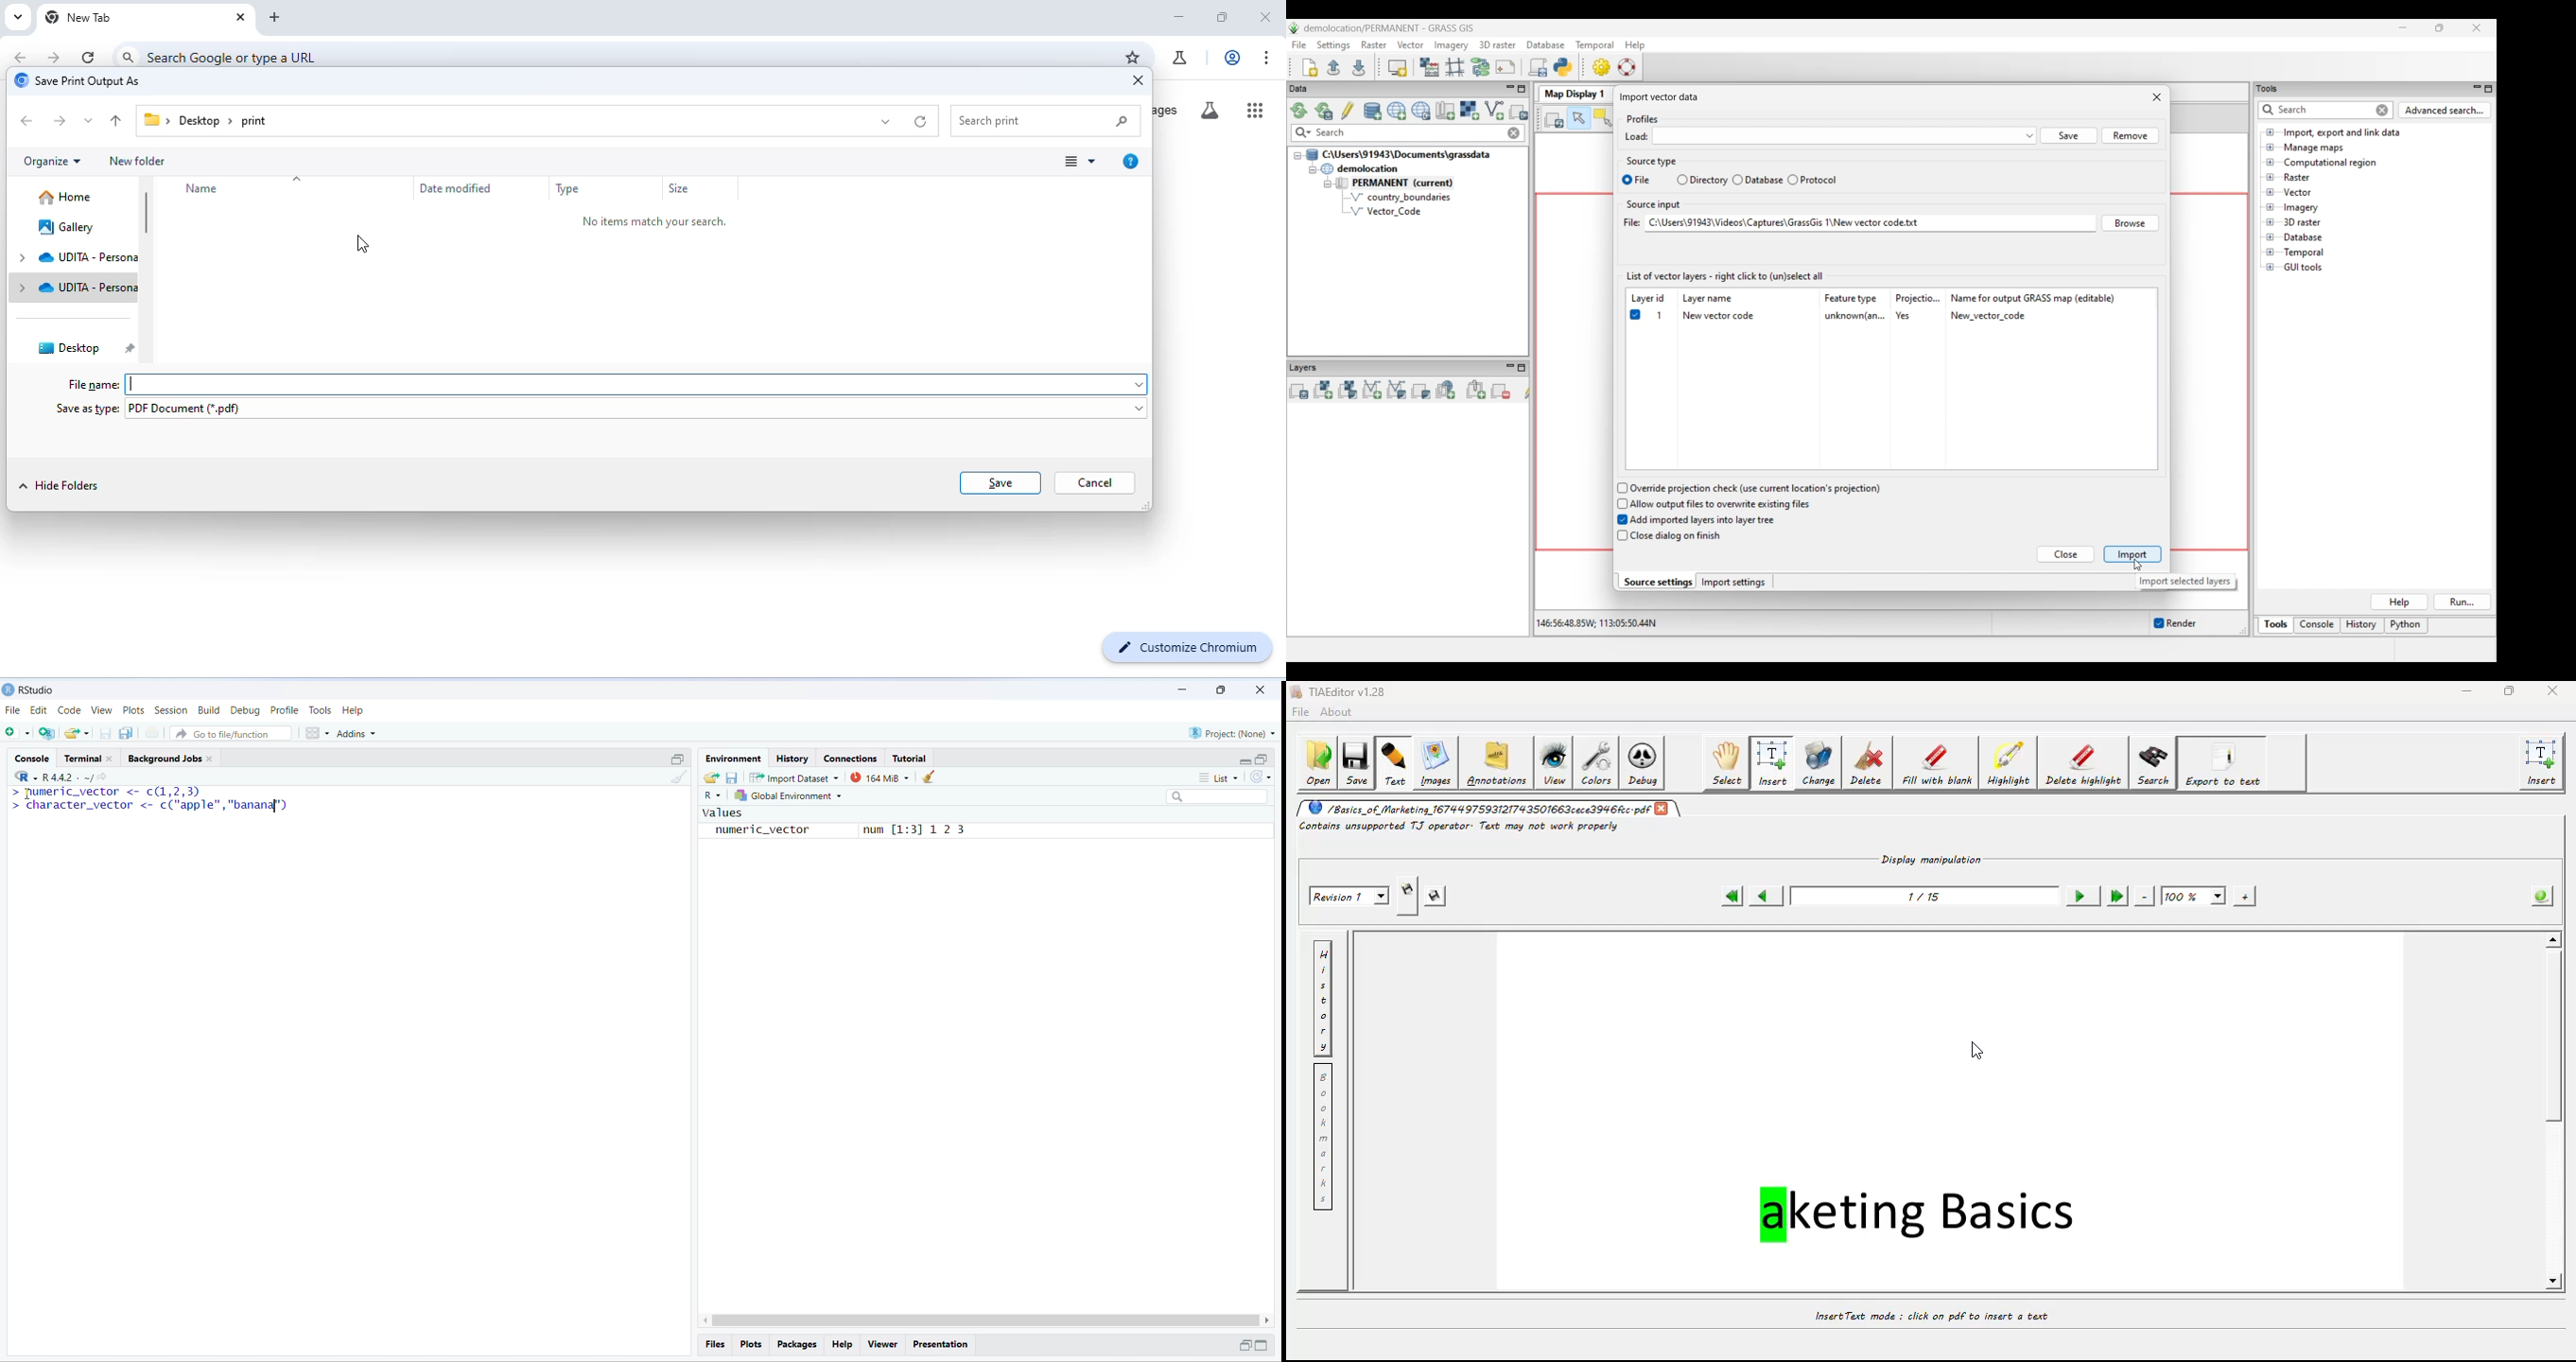 The image size is (2576, 1372). I want to click on ‘character_vector <- c("apple","banana"), so click(150, 806).